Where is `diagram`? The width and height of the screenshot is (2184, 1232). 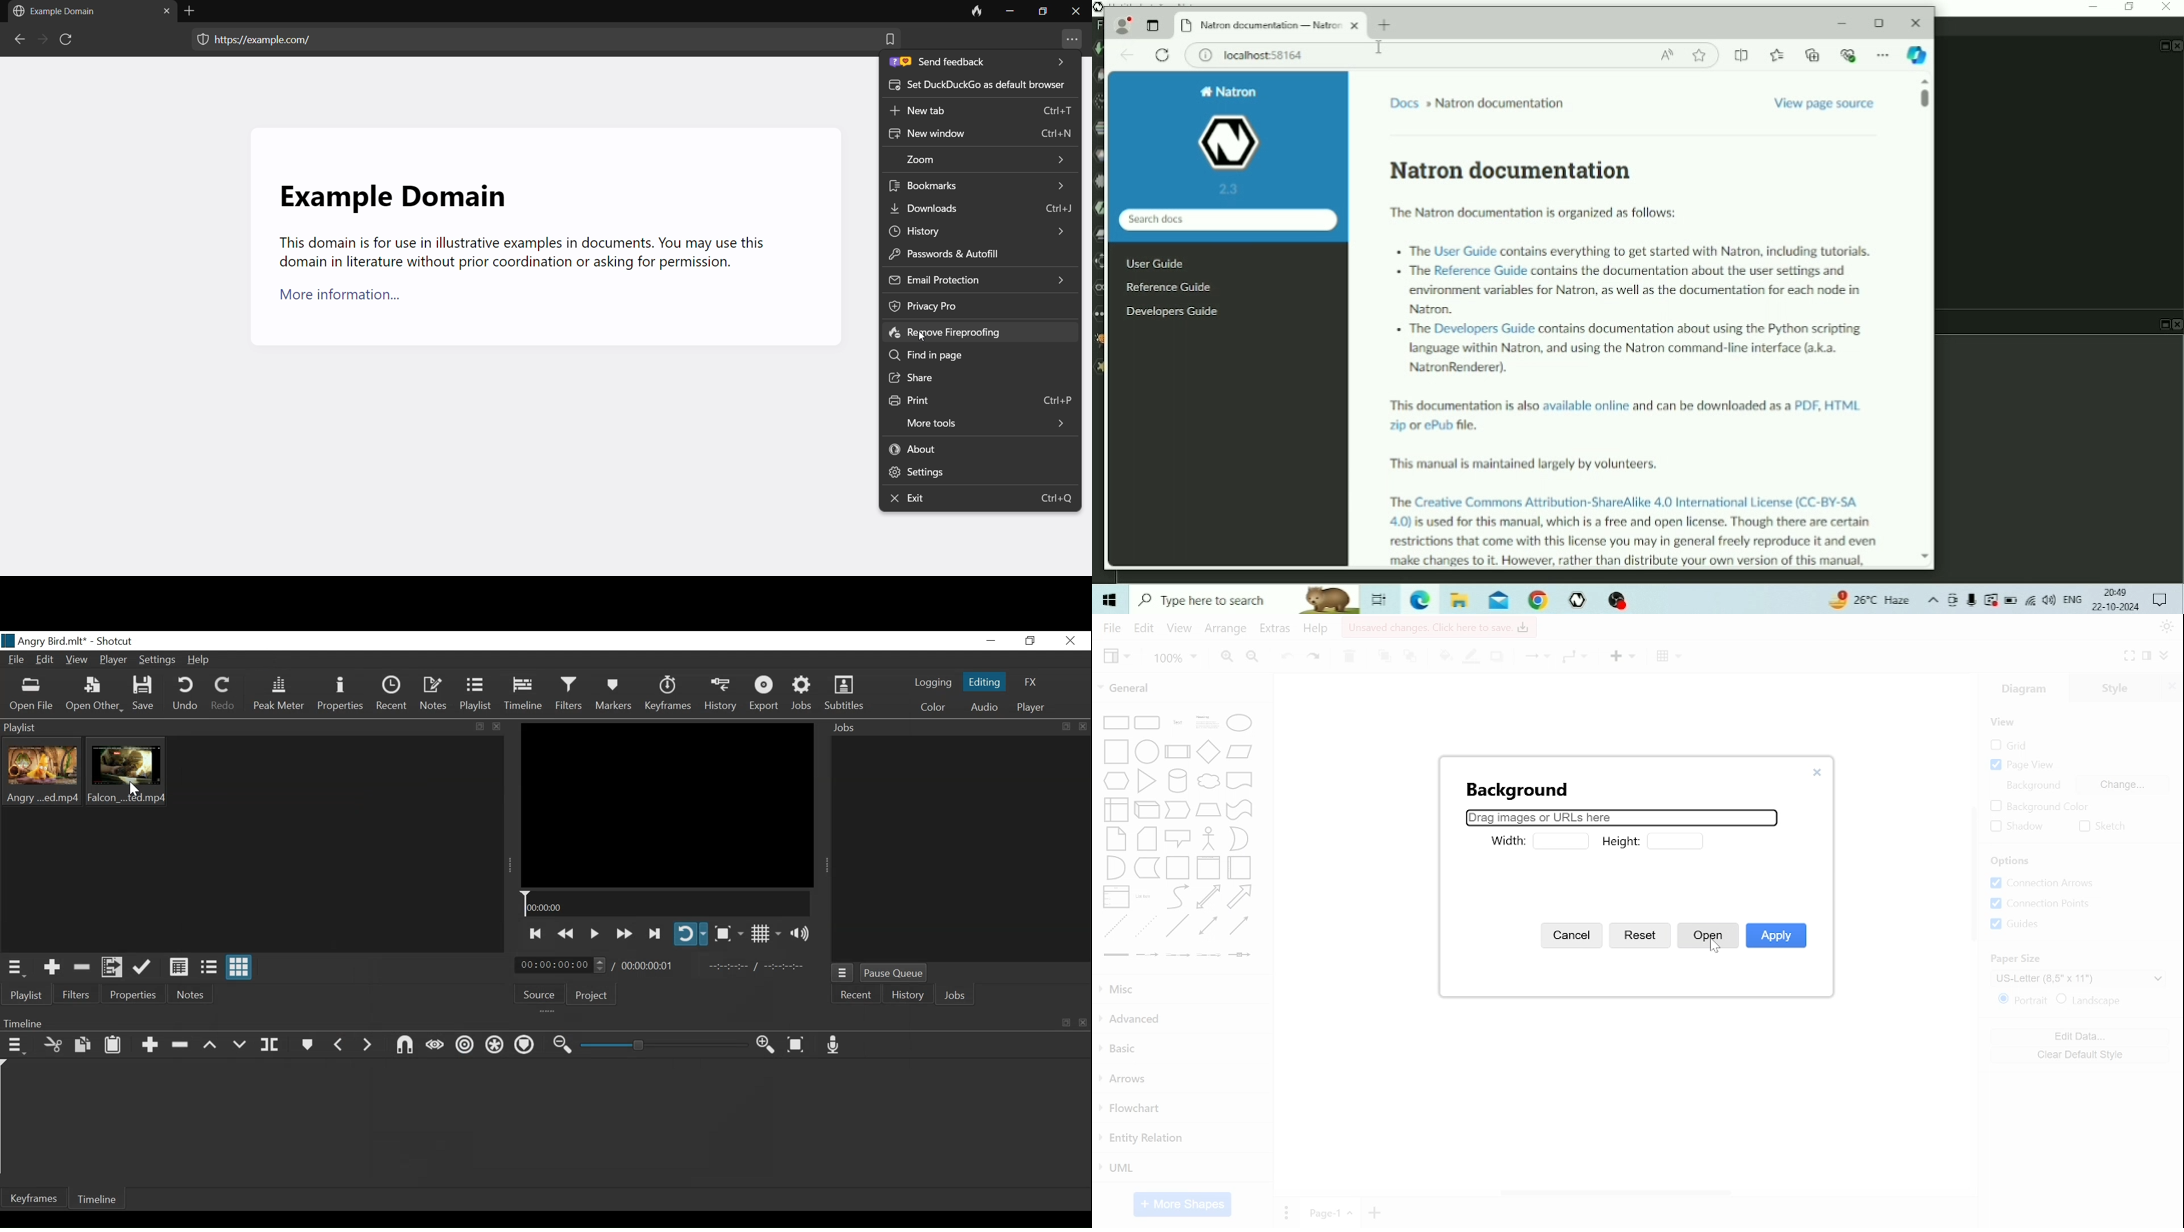
diagram is located at coordinates (2032, 689).